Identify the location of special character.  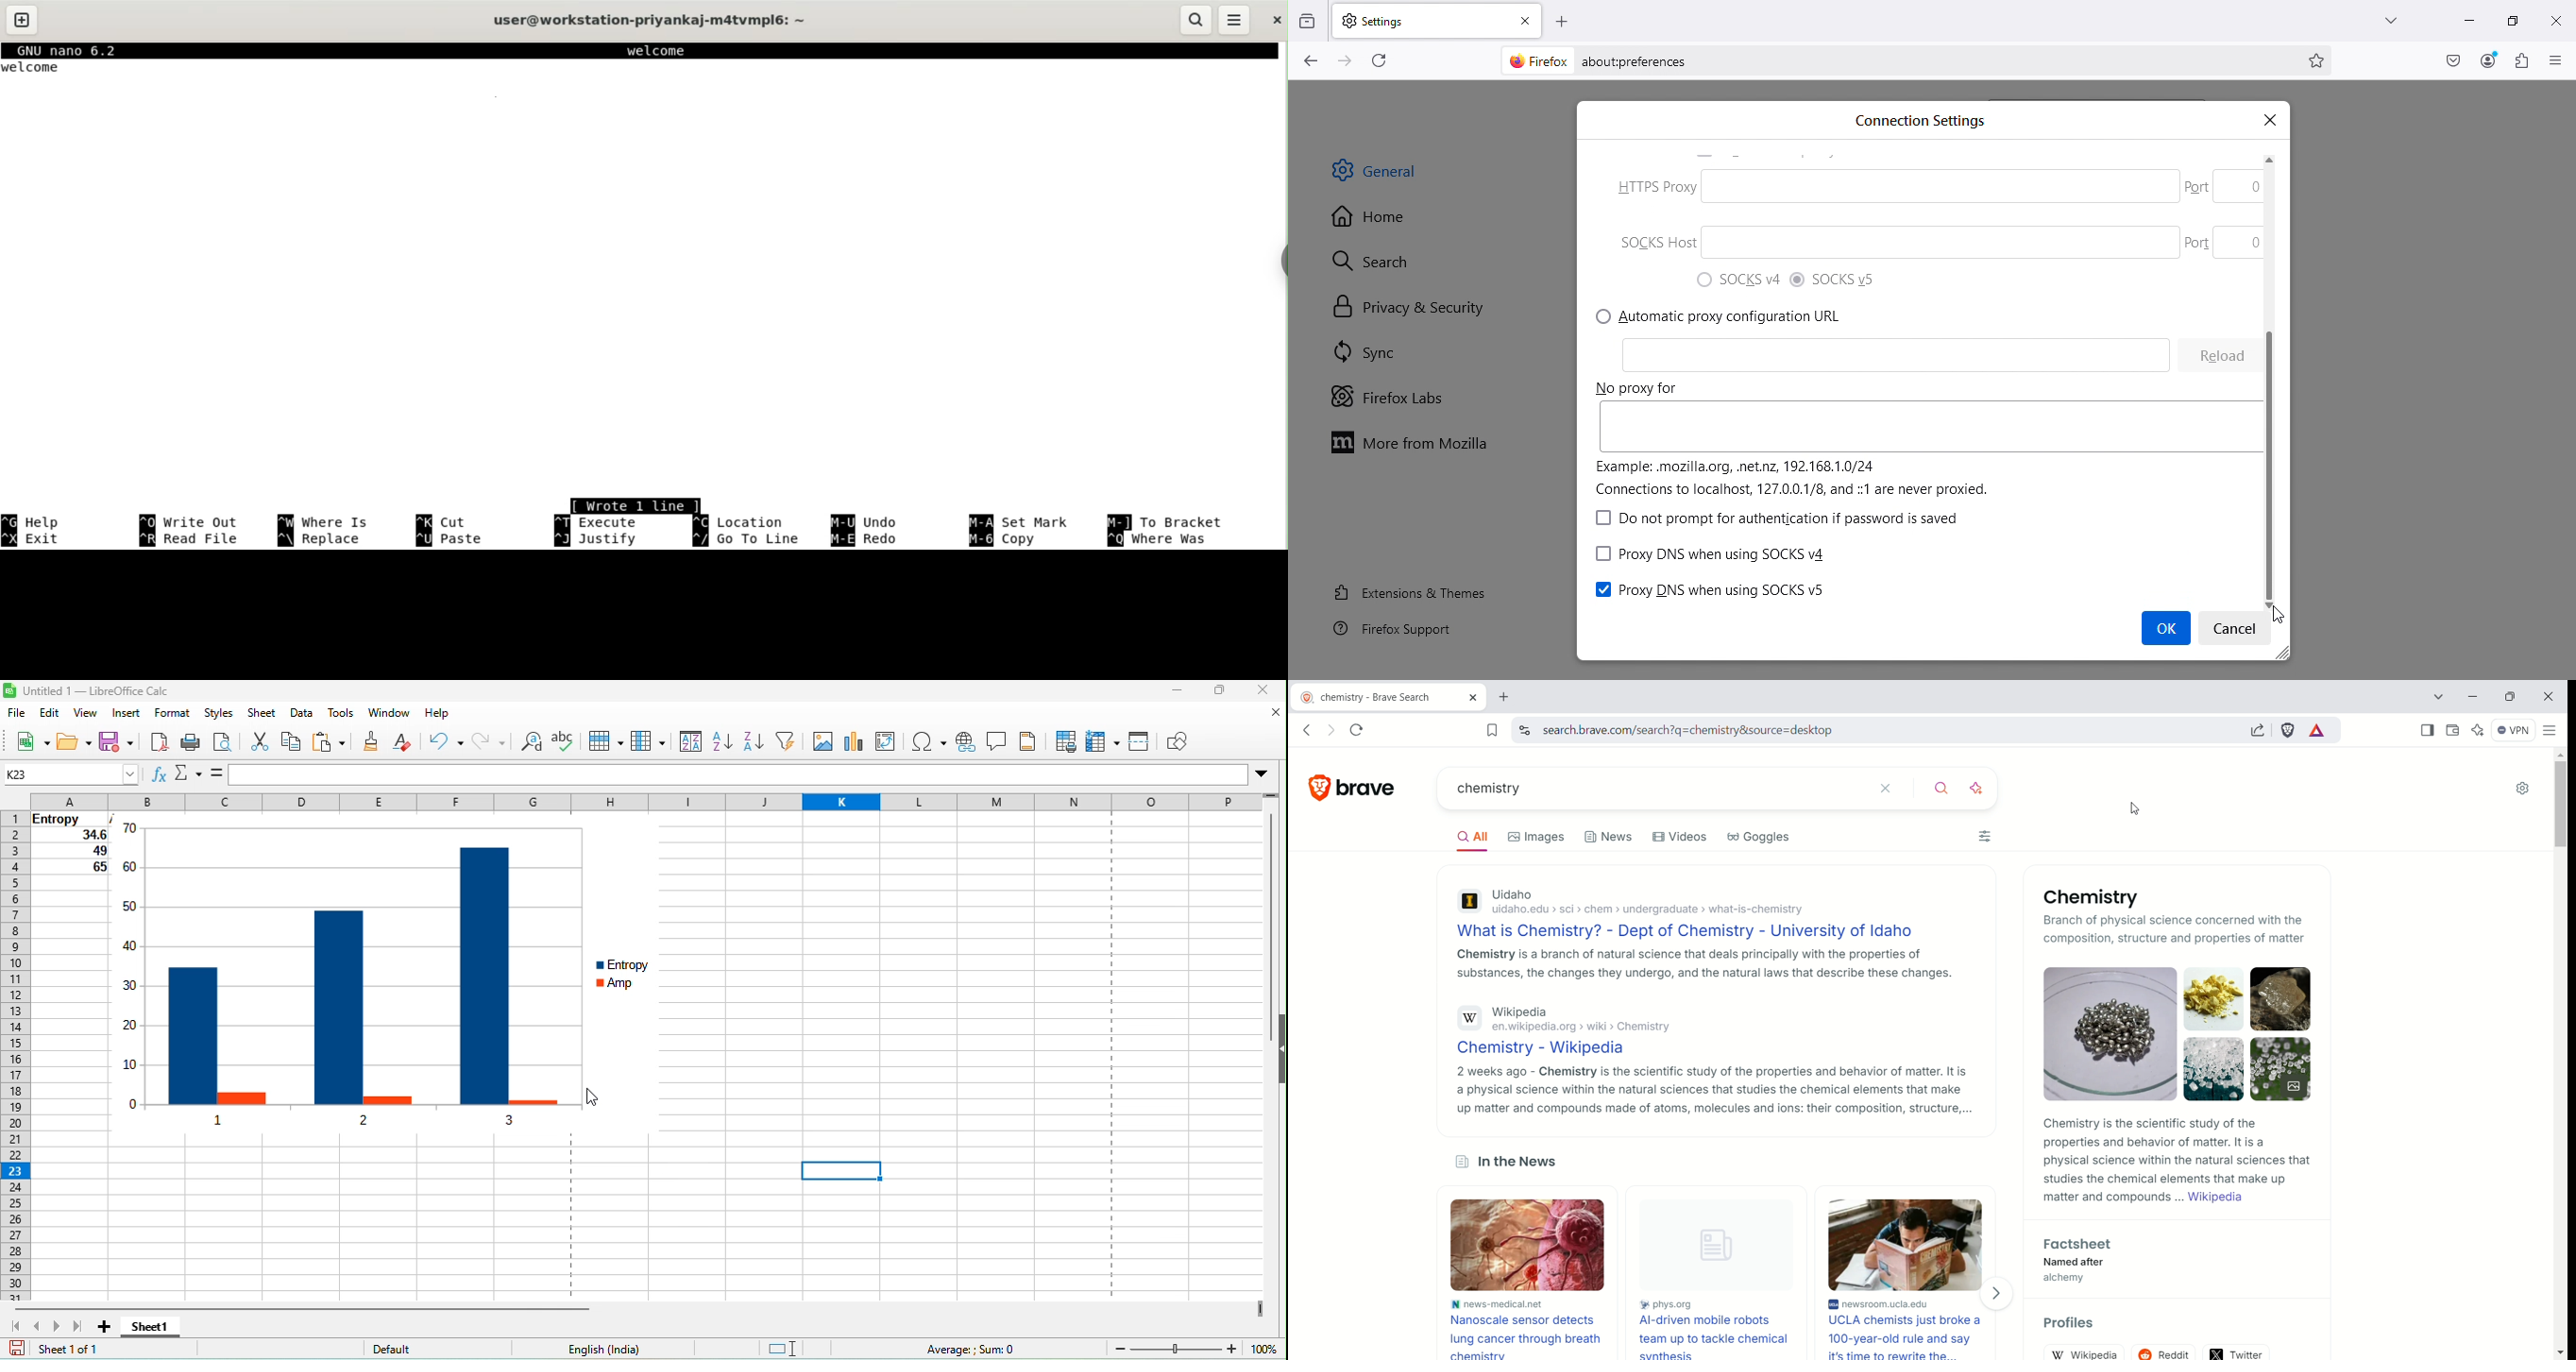
(930, 741).